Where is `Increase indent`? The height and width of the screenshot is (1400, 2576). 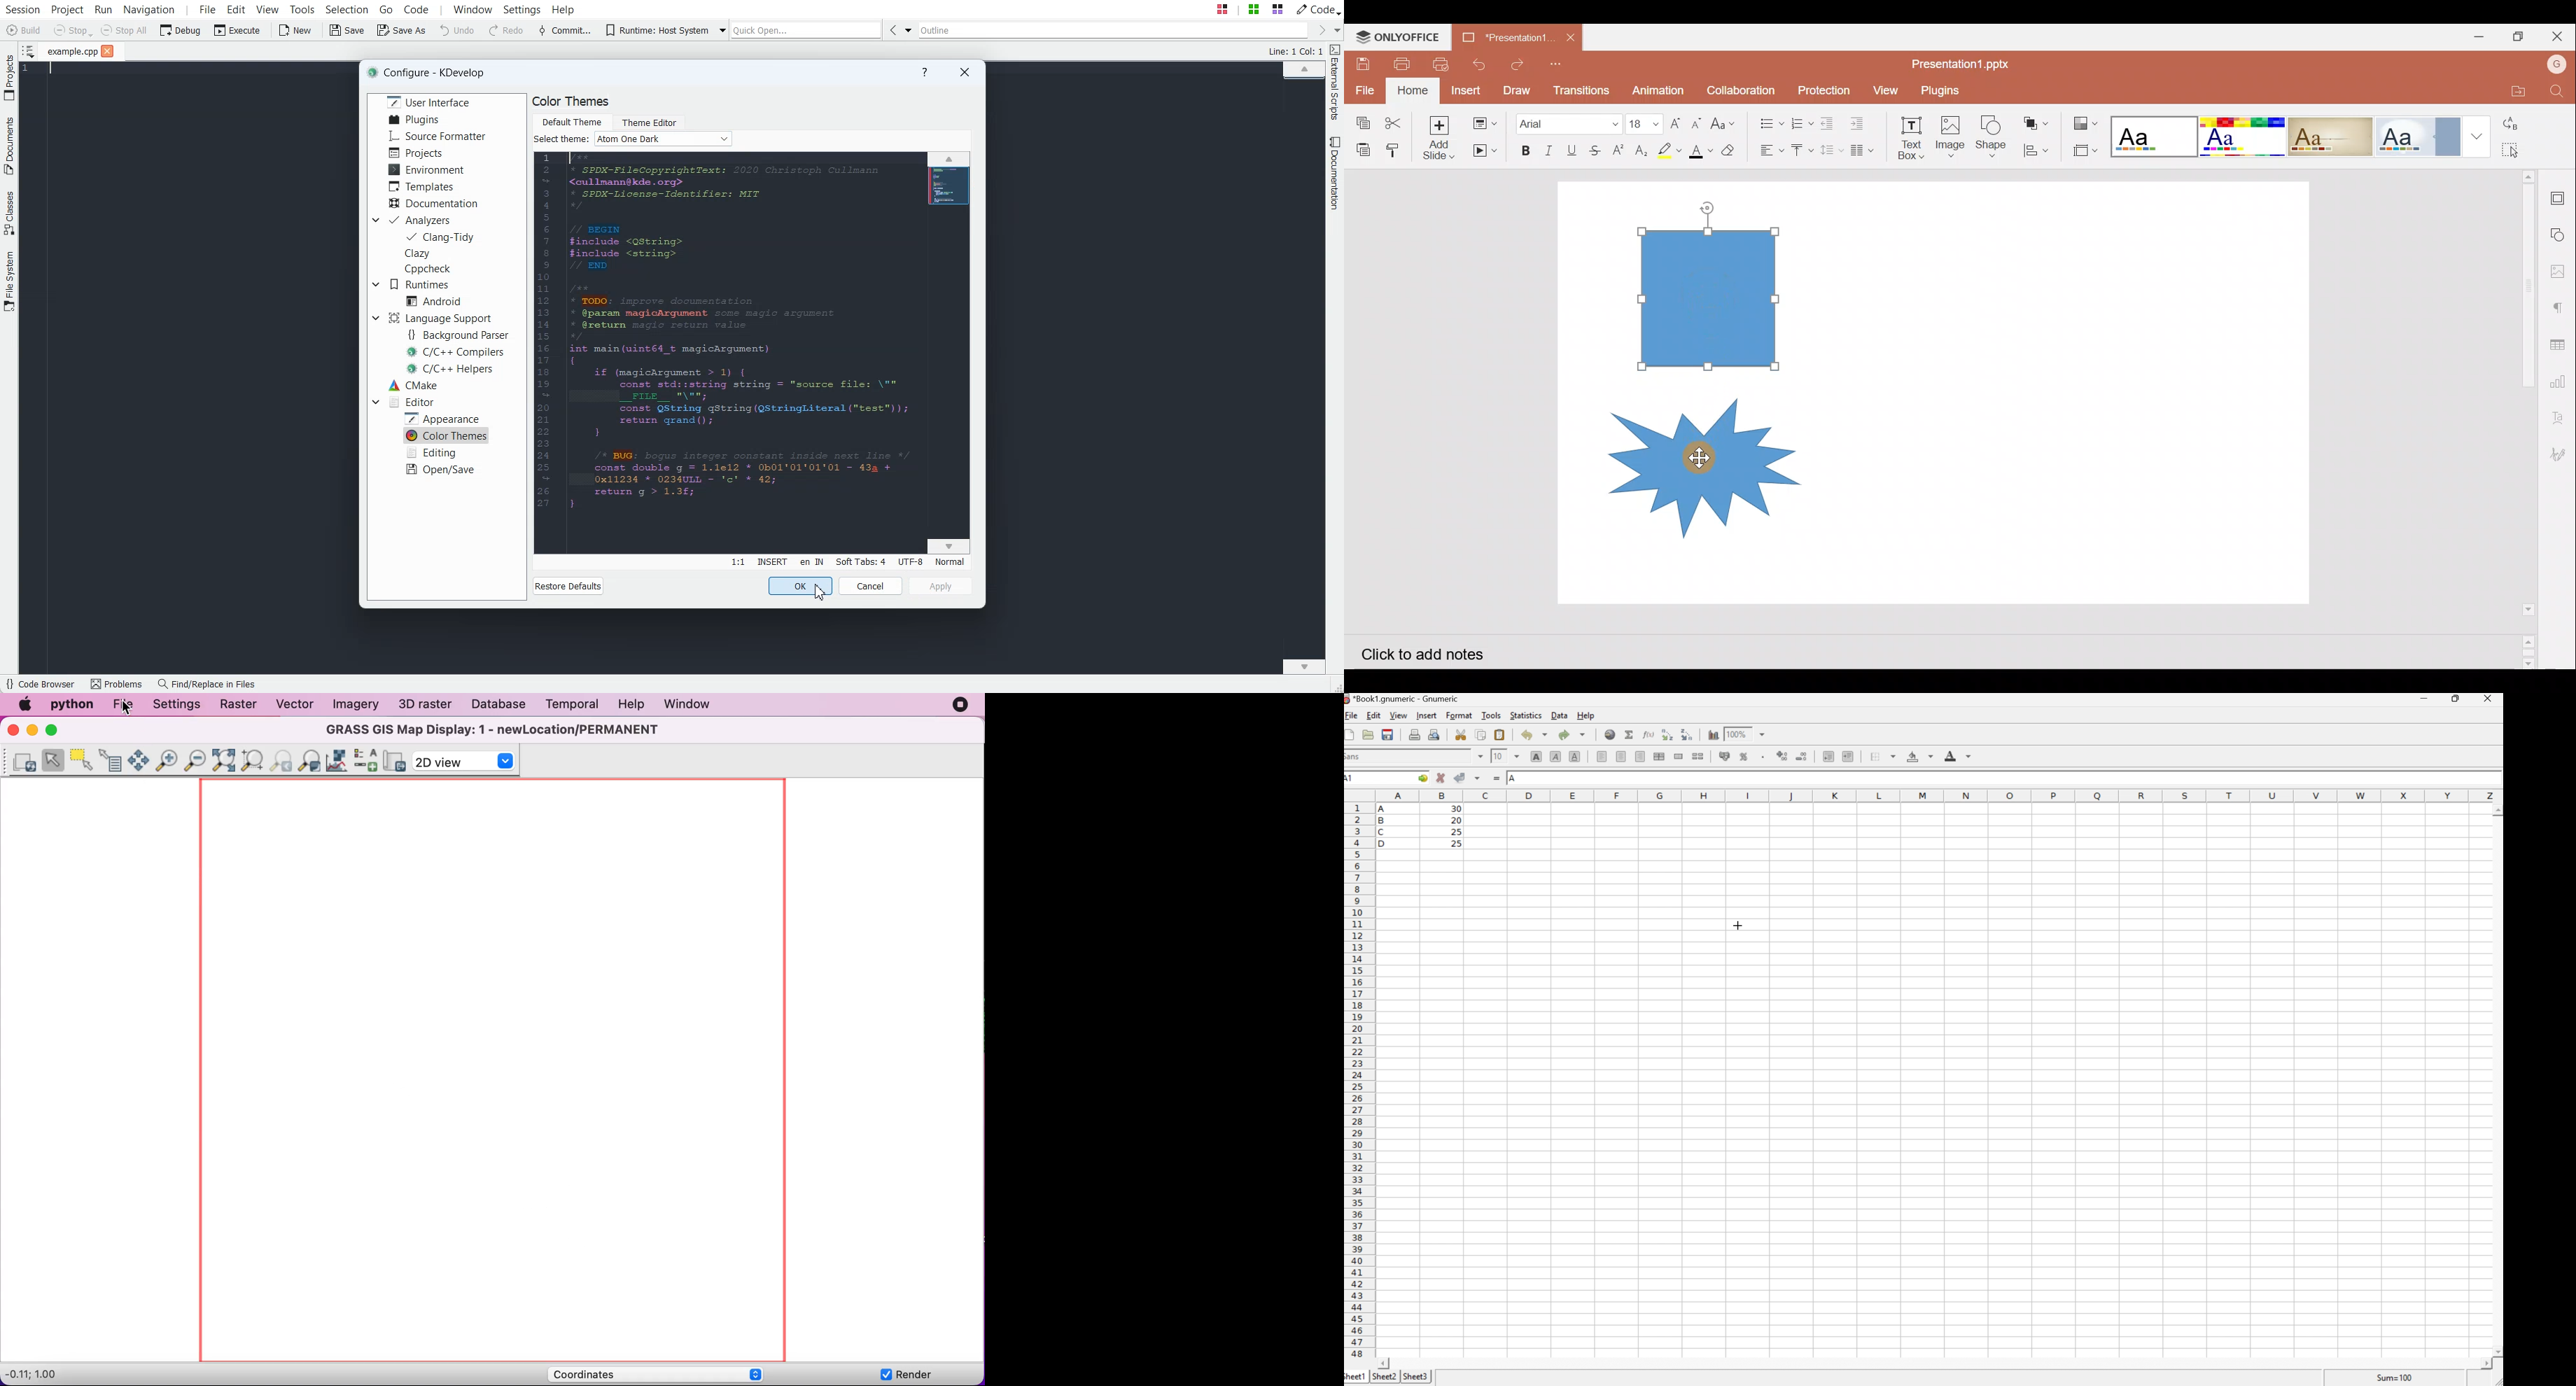 Increase indent is located at coordinates (1861, 120).